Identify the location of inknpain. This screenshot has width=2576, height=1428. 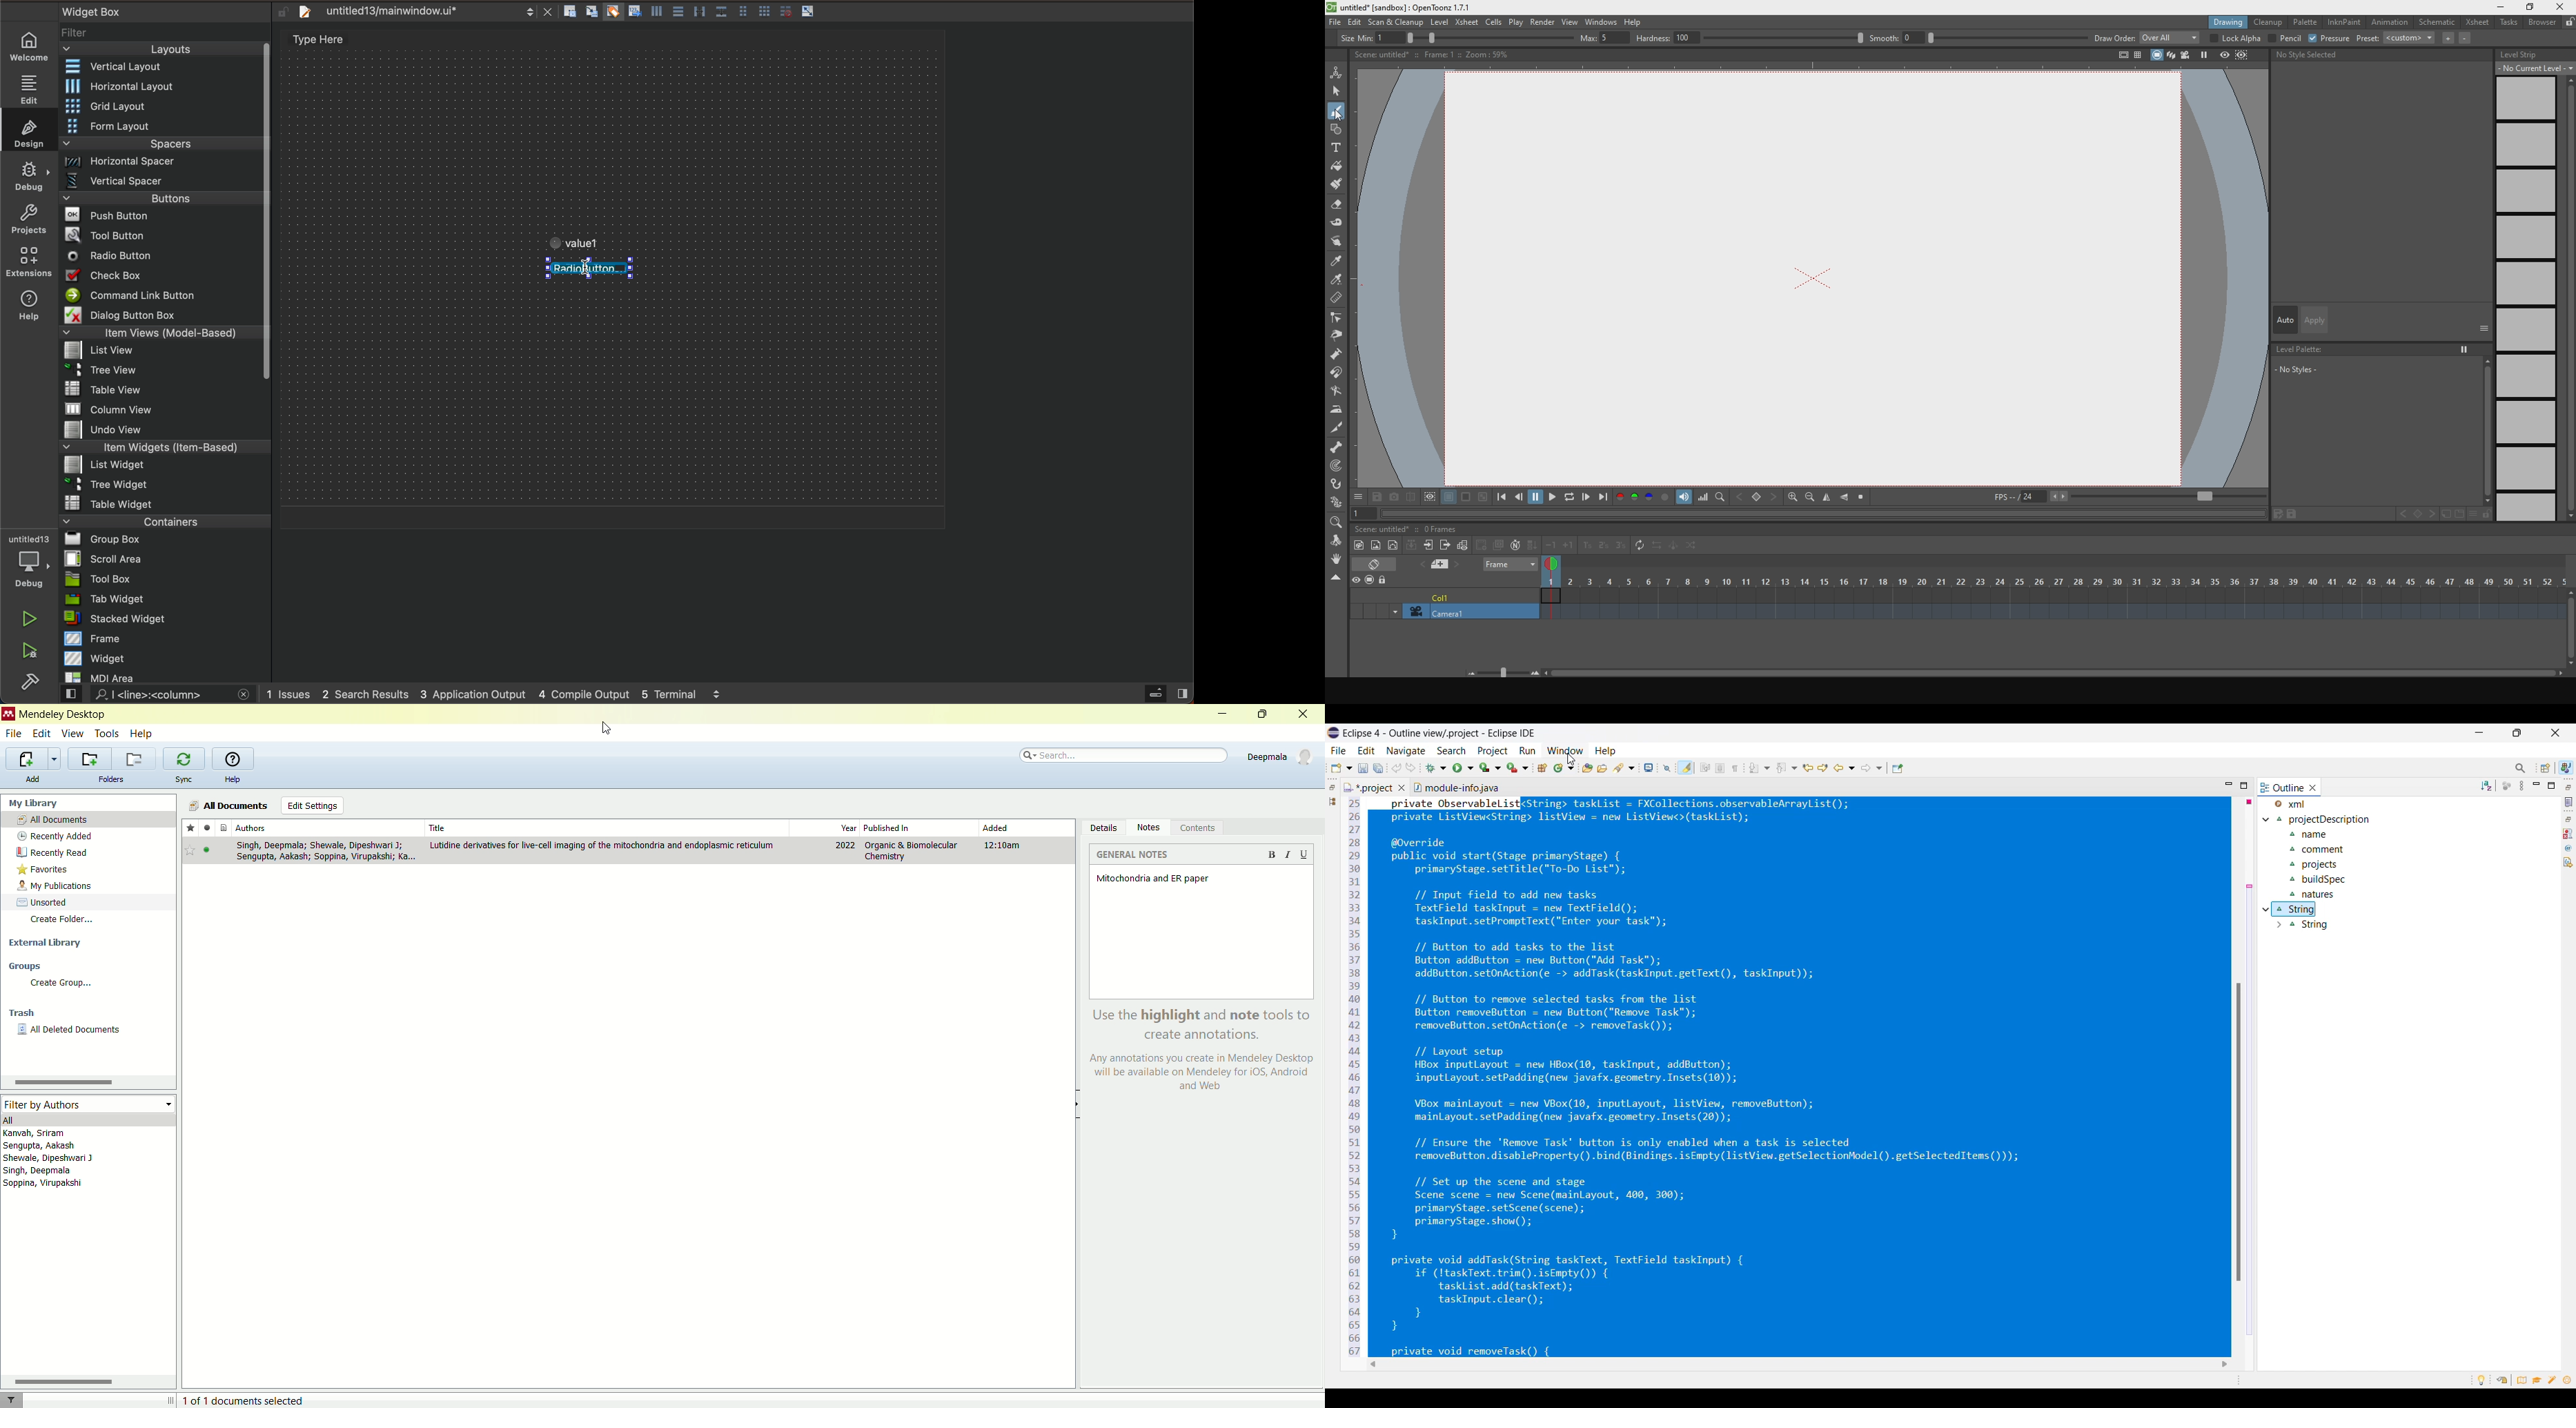
(2346, 23).